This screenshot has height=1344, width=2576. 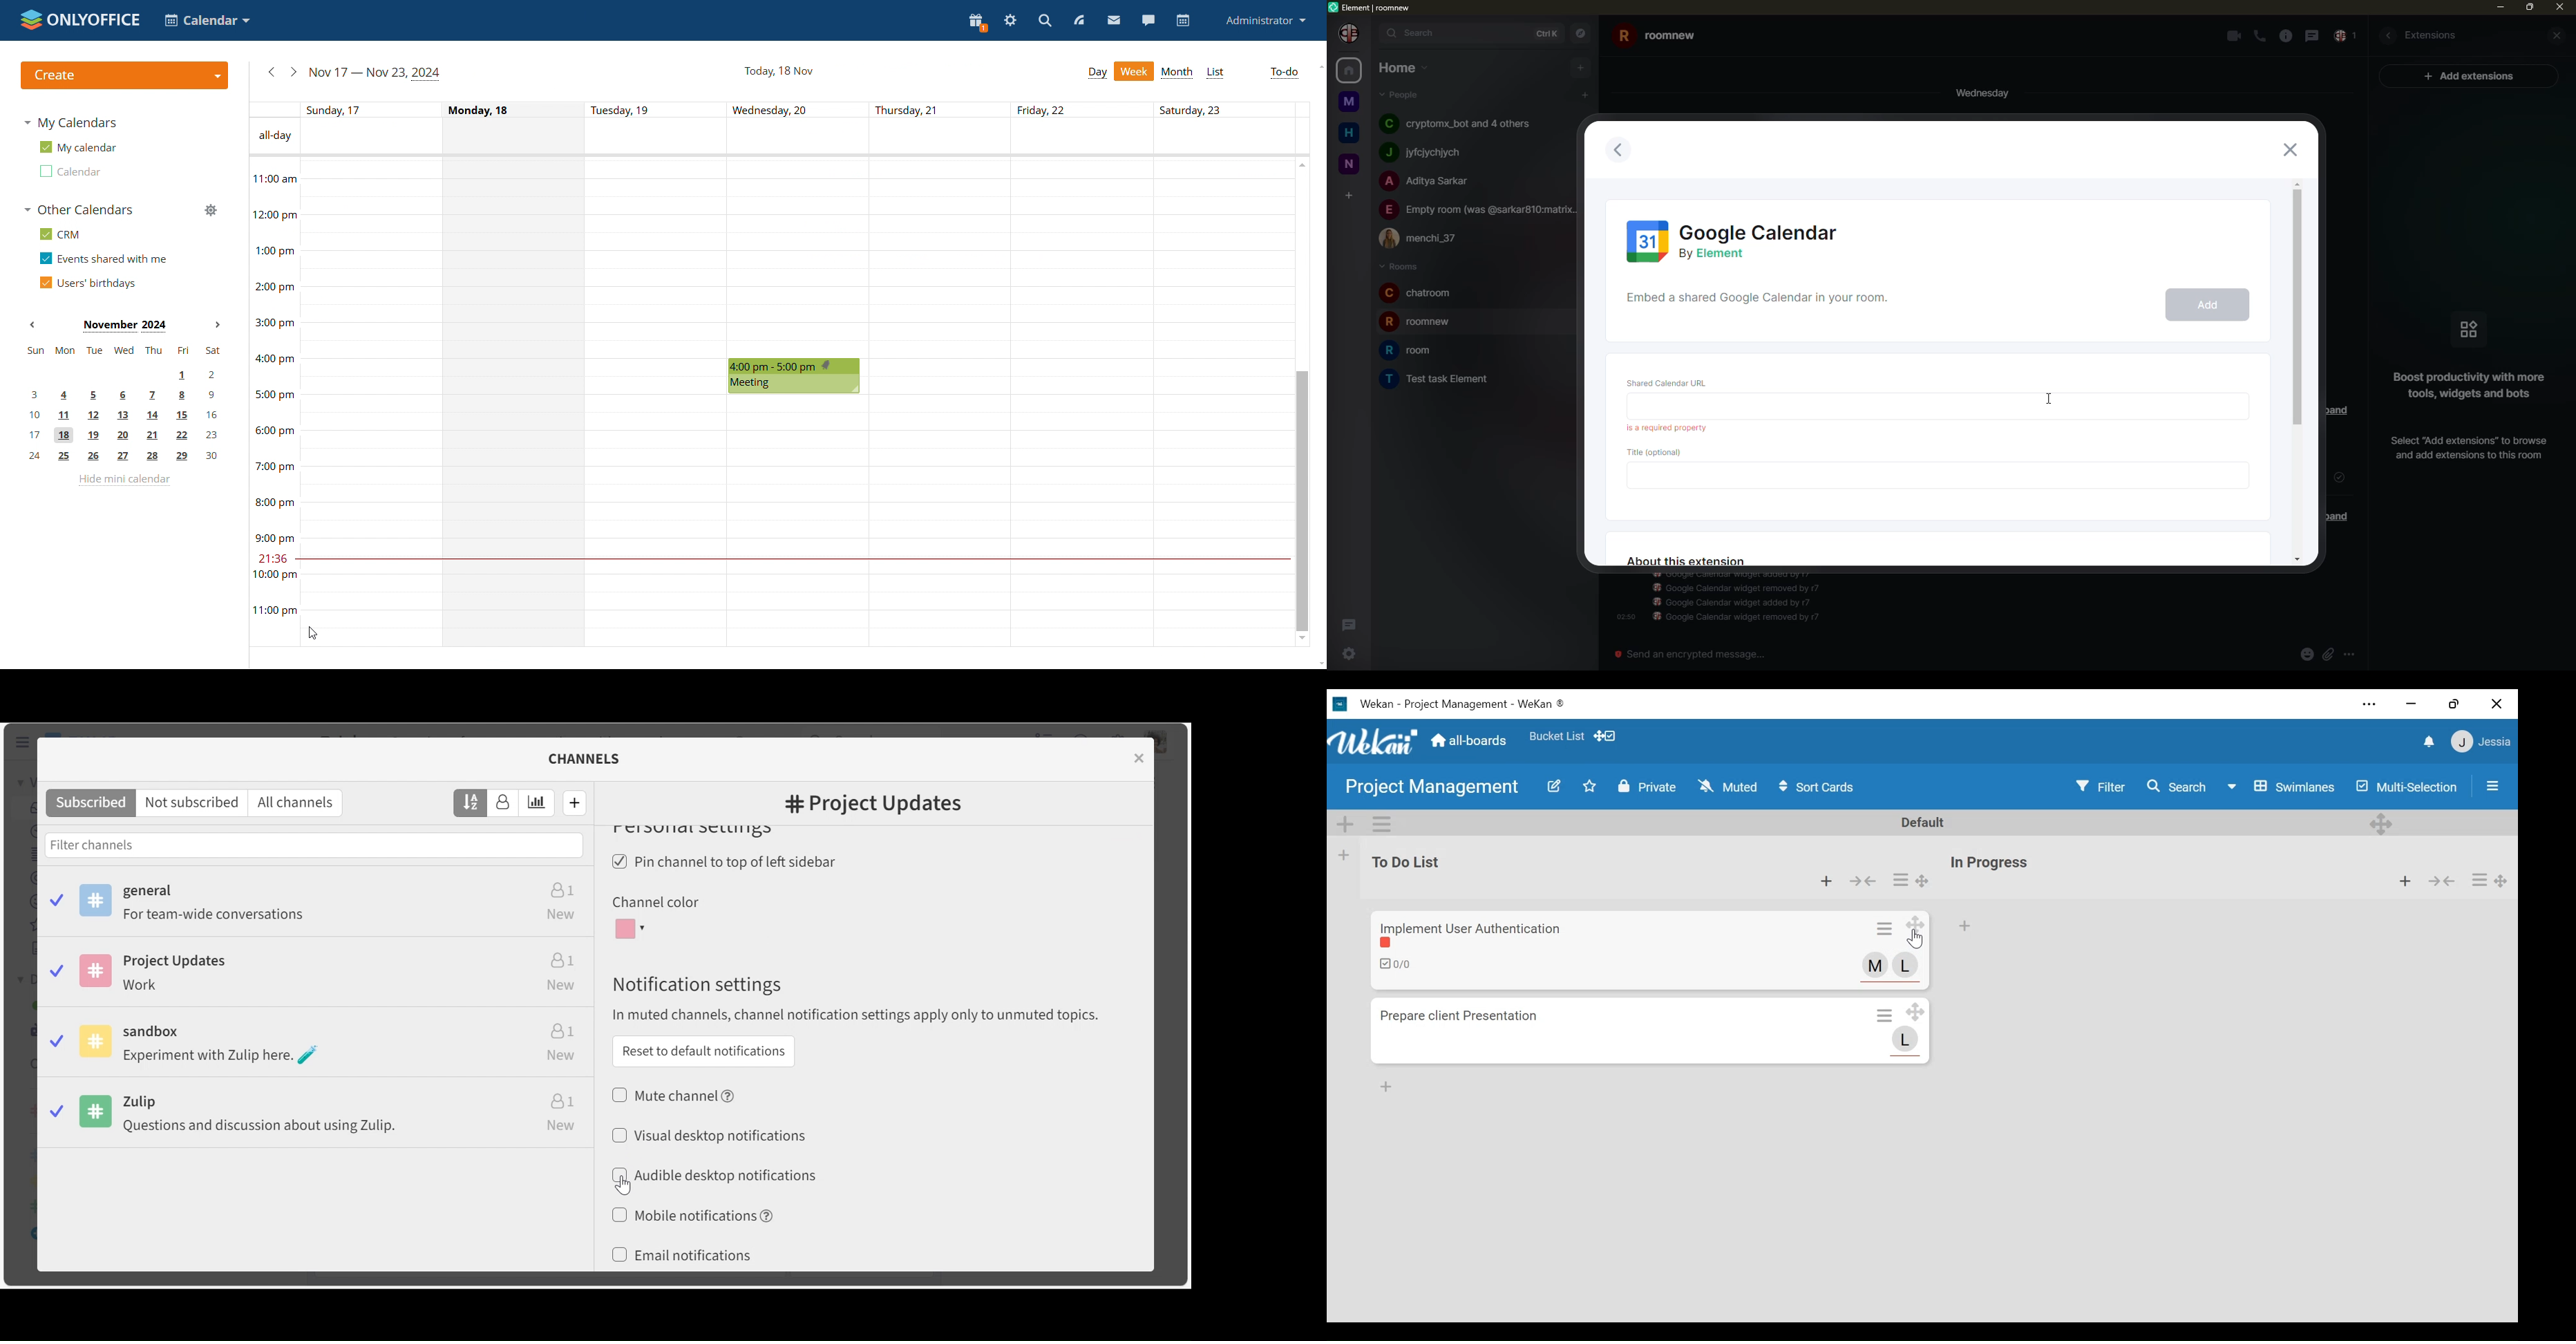 What do you see at coordinates (2348, 654) in the screenshot?
I see `more` at bounding box center [2348, 654].